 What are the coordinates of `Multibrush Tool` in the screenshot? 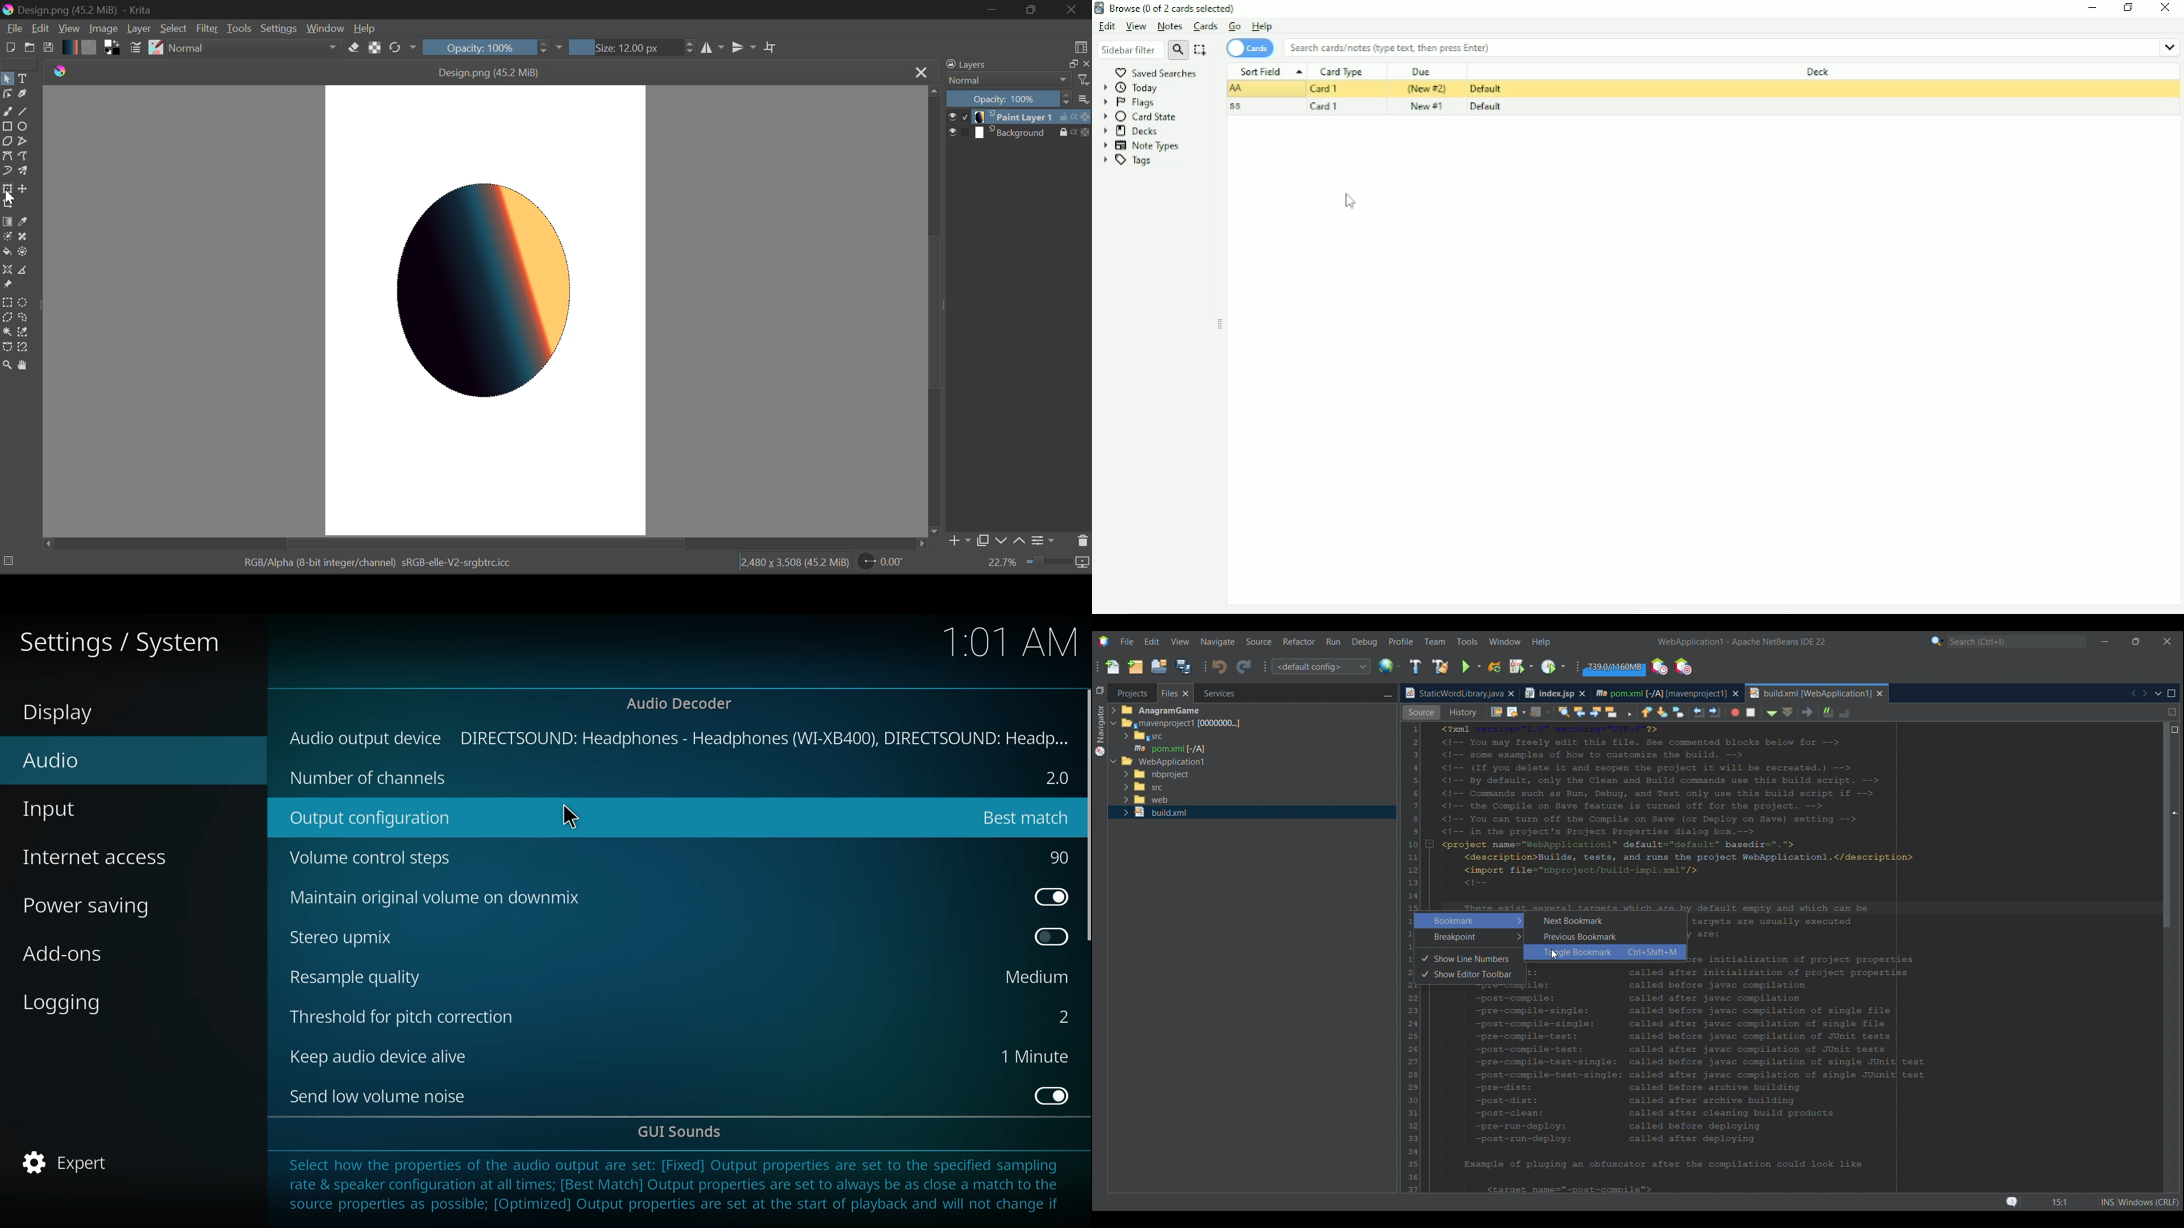 It's located at (22, 171).